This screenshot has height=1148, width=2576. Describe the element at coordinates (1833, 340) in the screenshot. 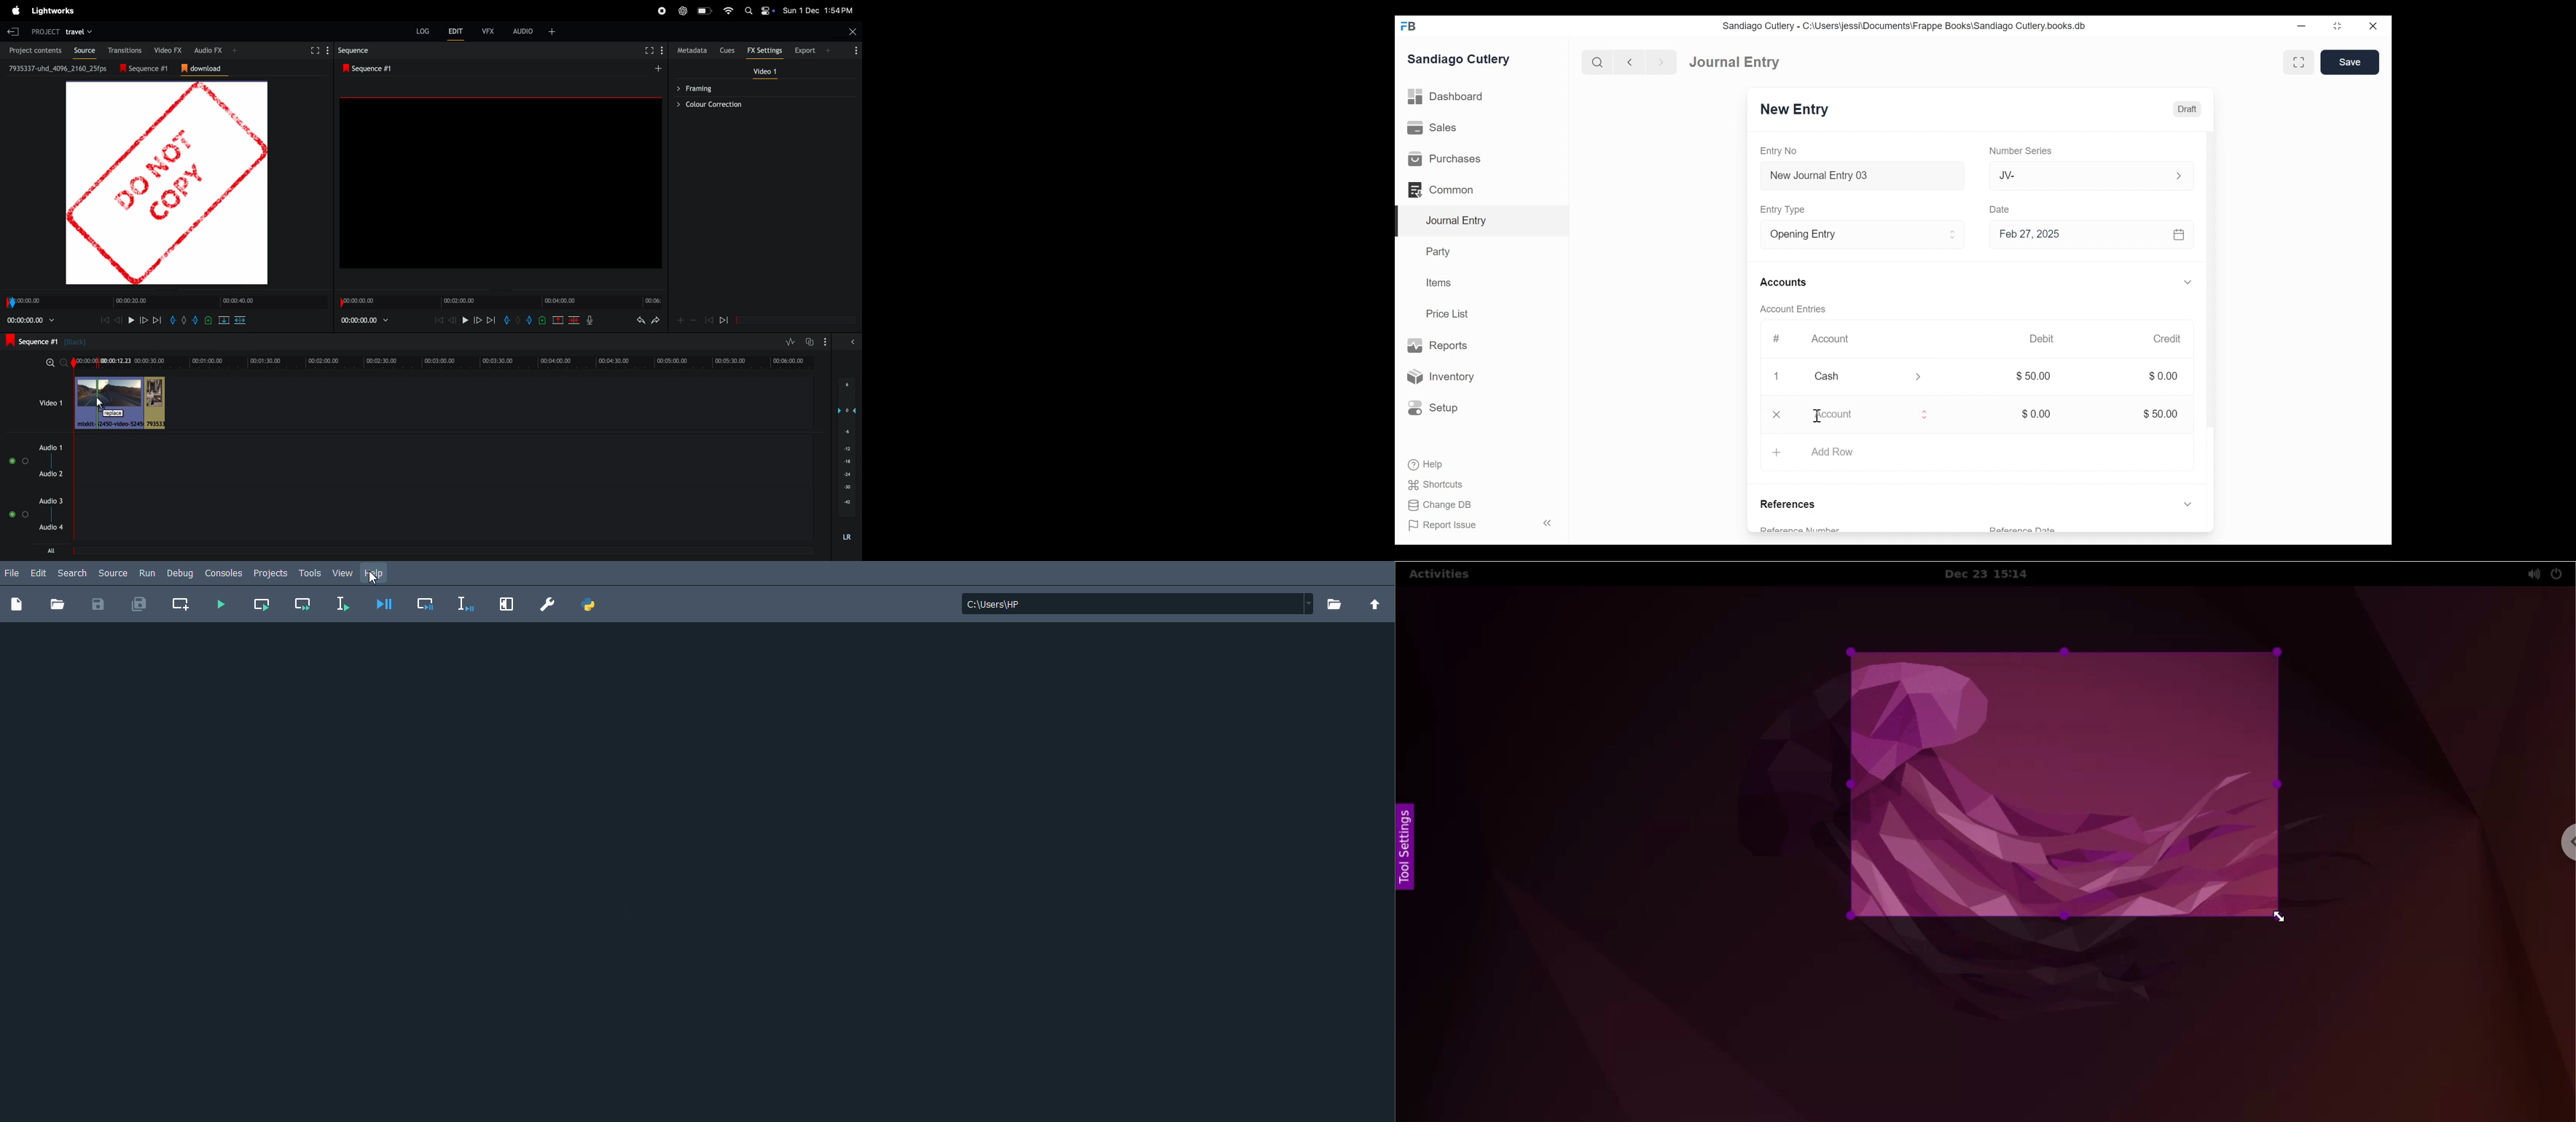

I see `Account` at that location.